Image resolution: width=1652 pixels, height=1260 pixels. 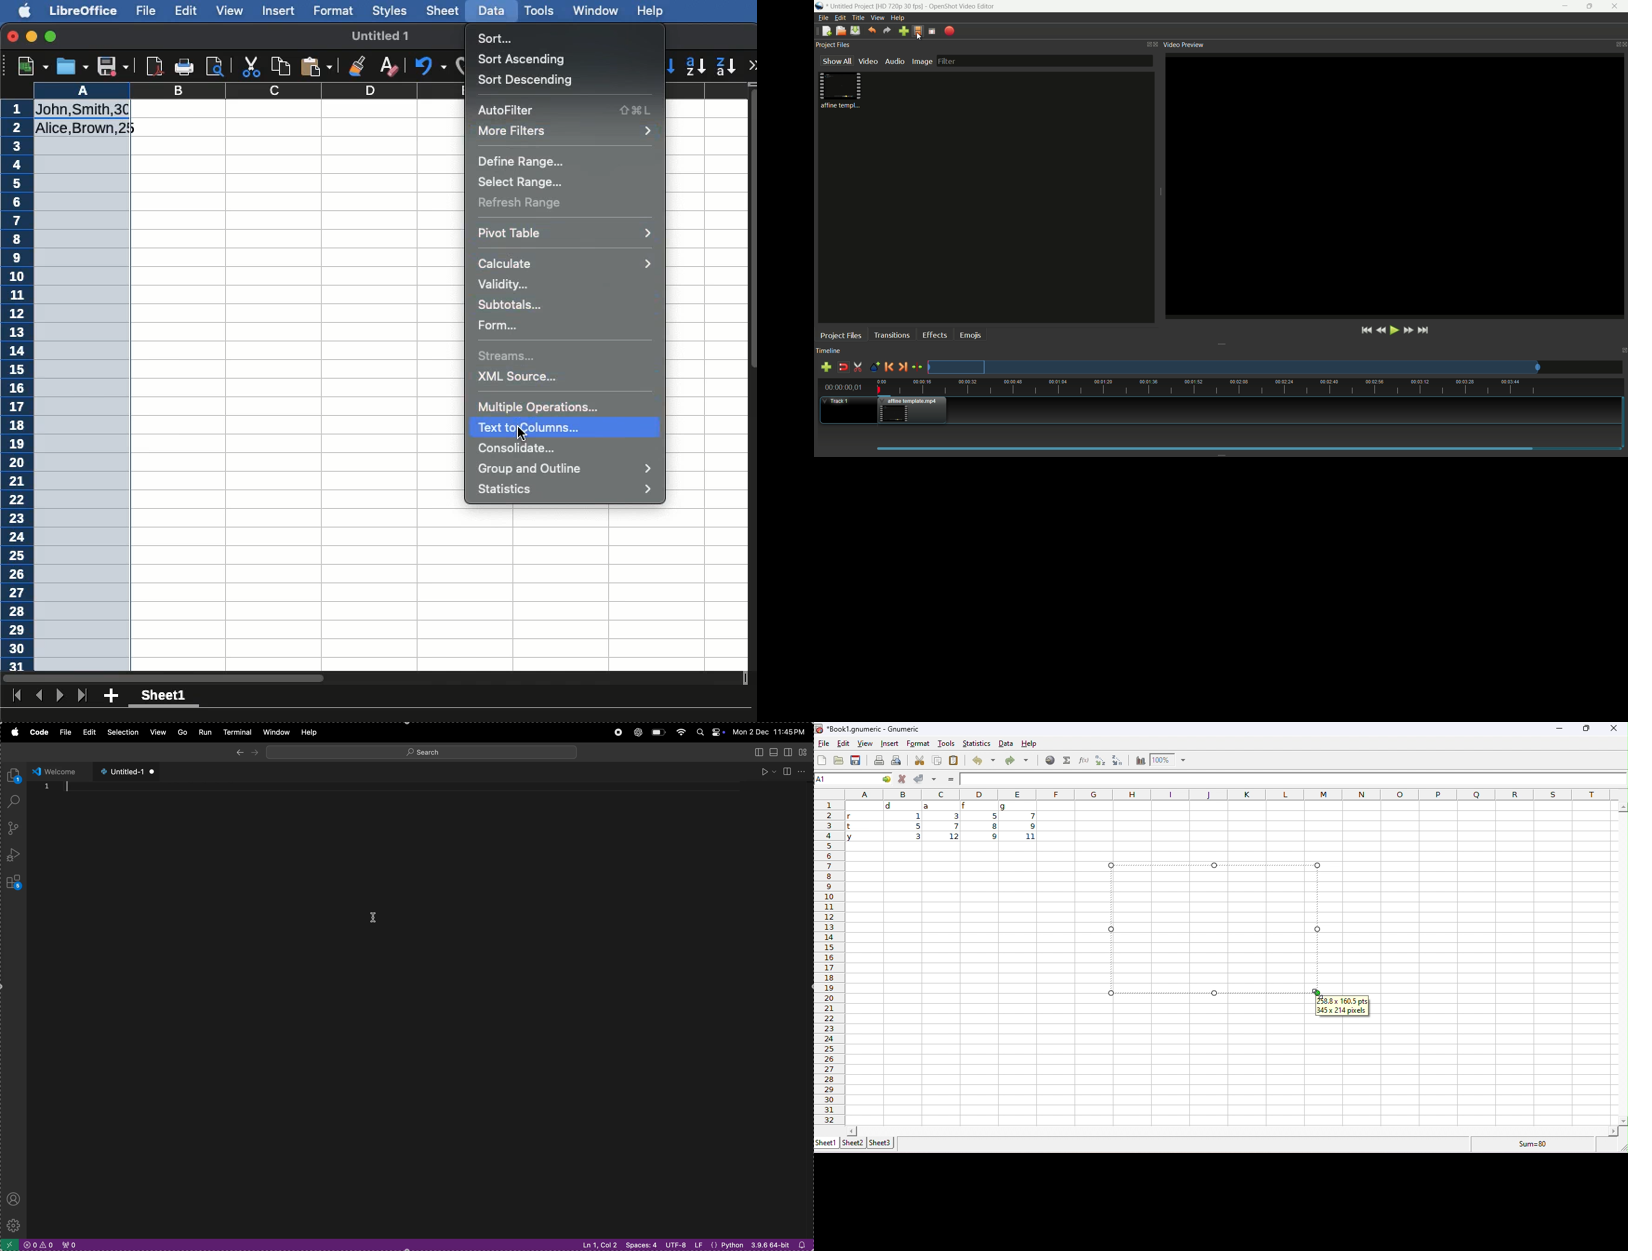 What do you see at coordinates (869, 729) in the screenshot?
I see `Book1.gnumeric - Gnumeric` at bounding box center [869, 729].